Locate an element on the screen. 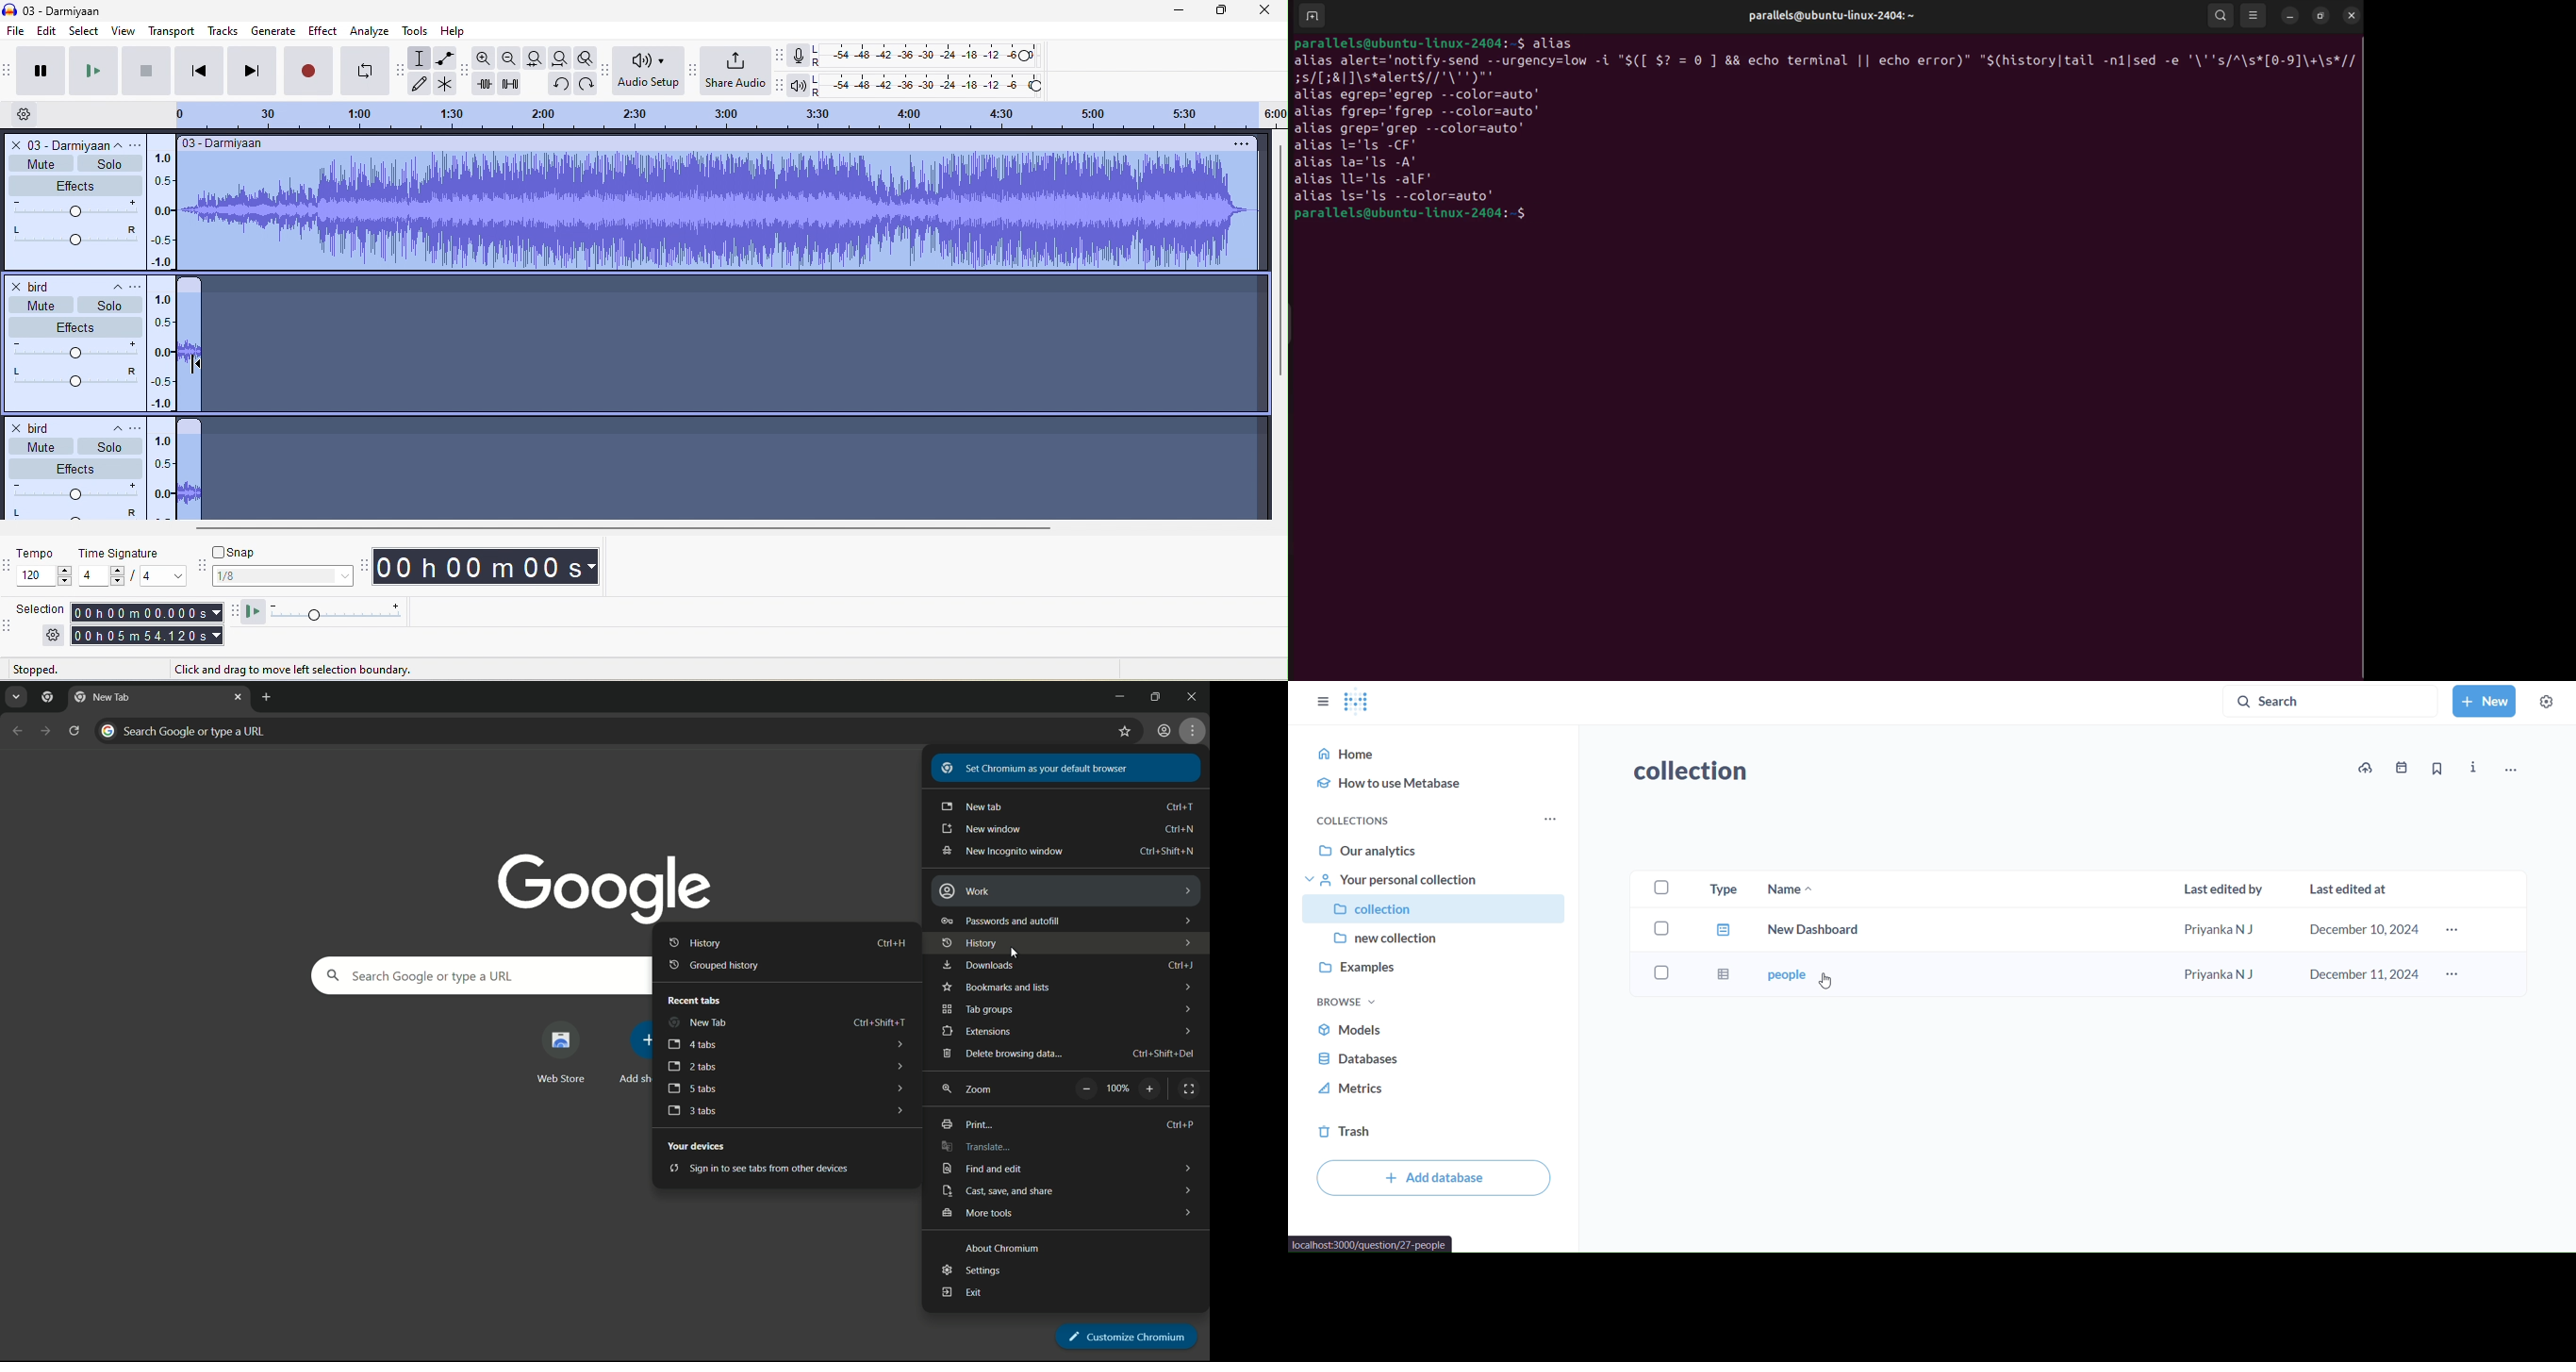  dropdown arrows is located at coordinates (1187, 986).